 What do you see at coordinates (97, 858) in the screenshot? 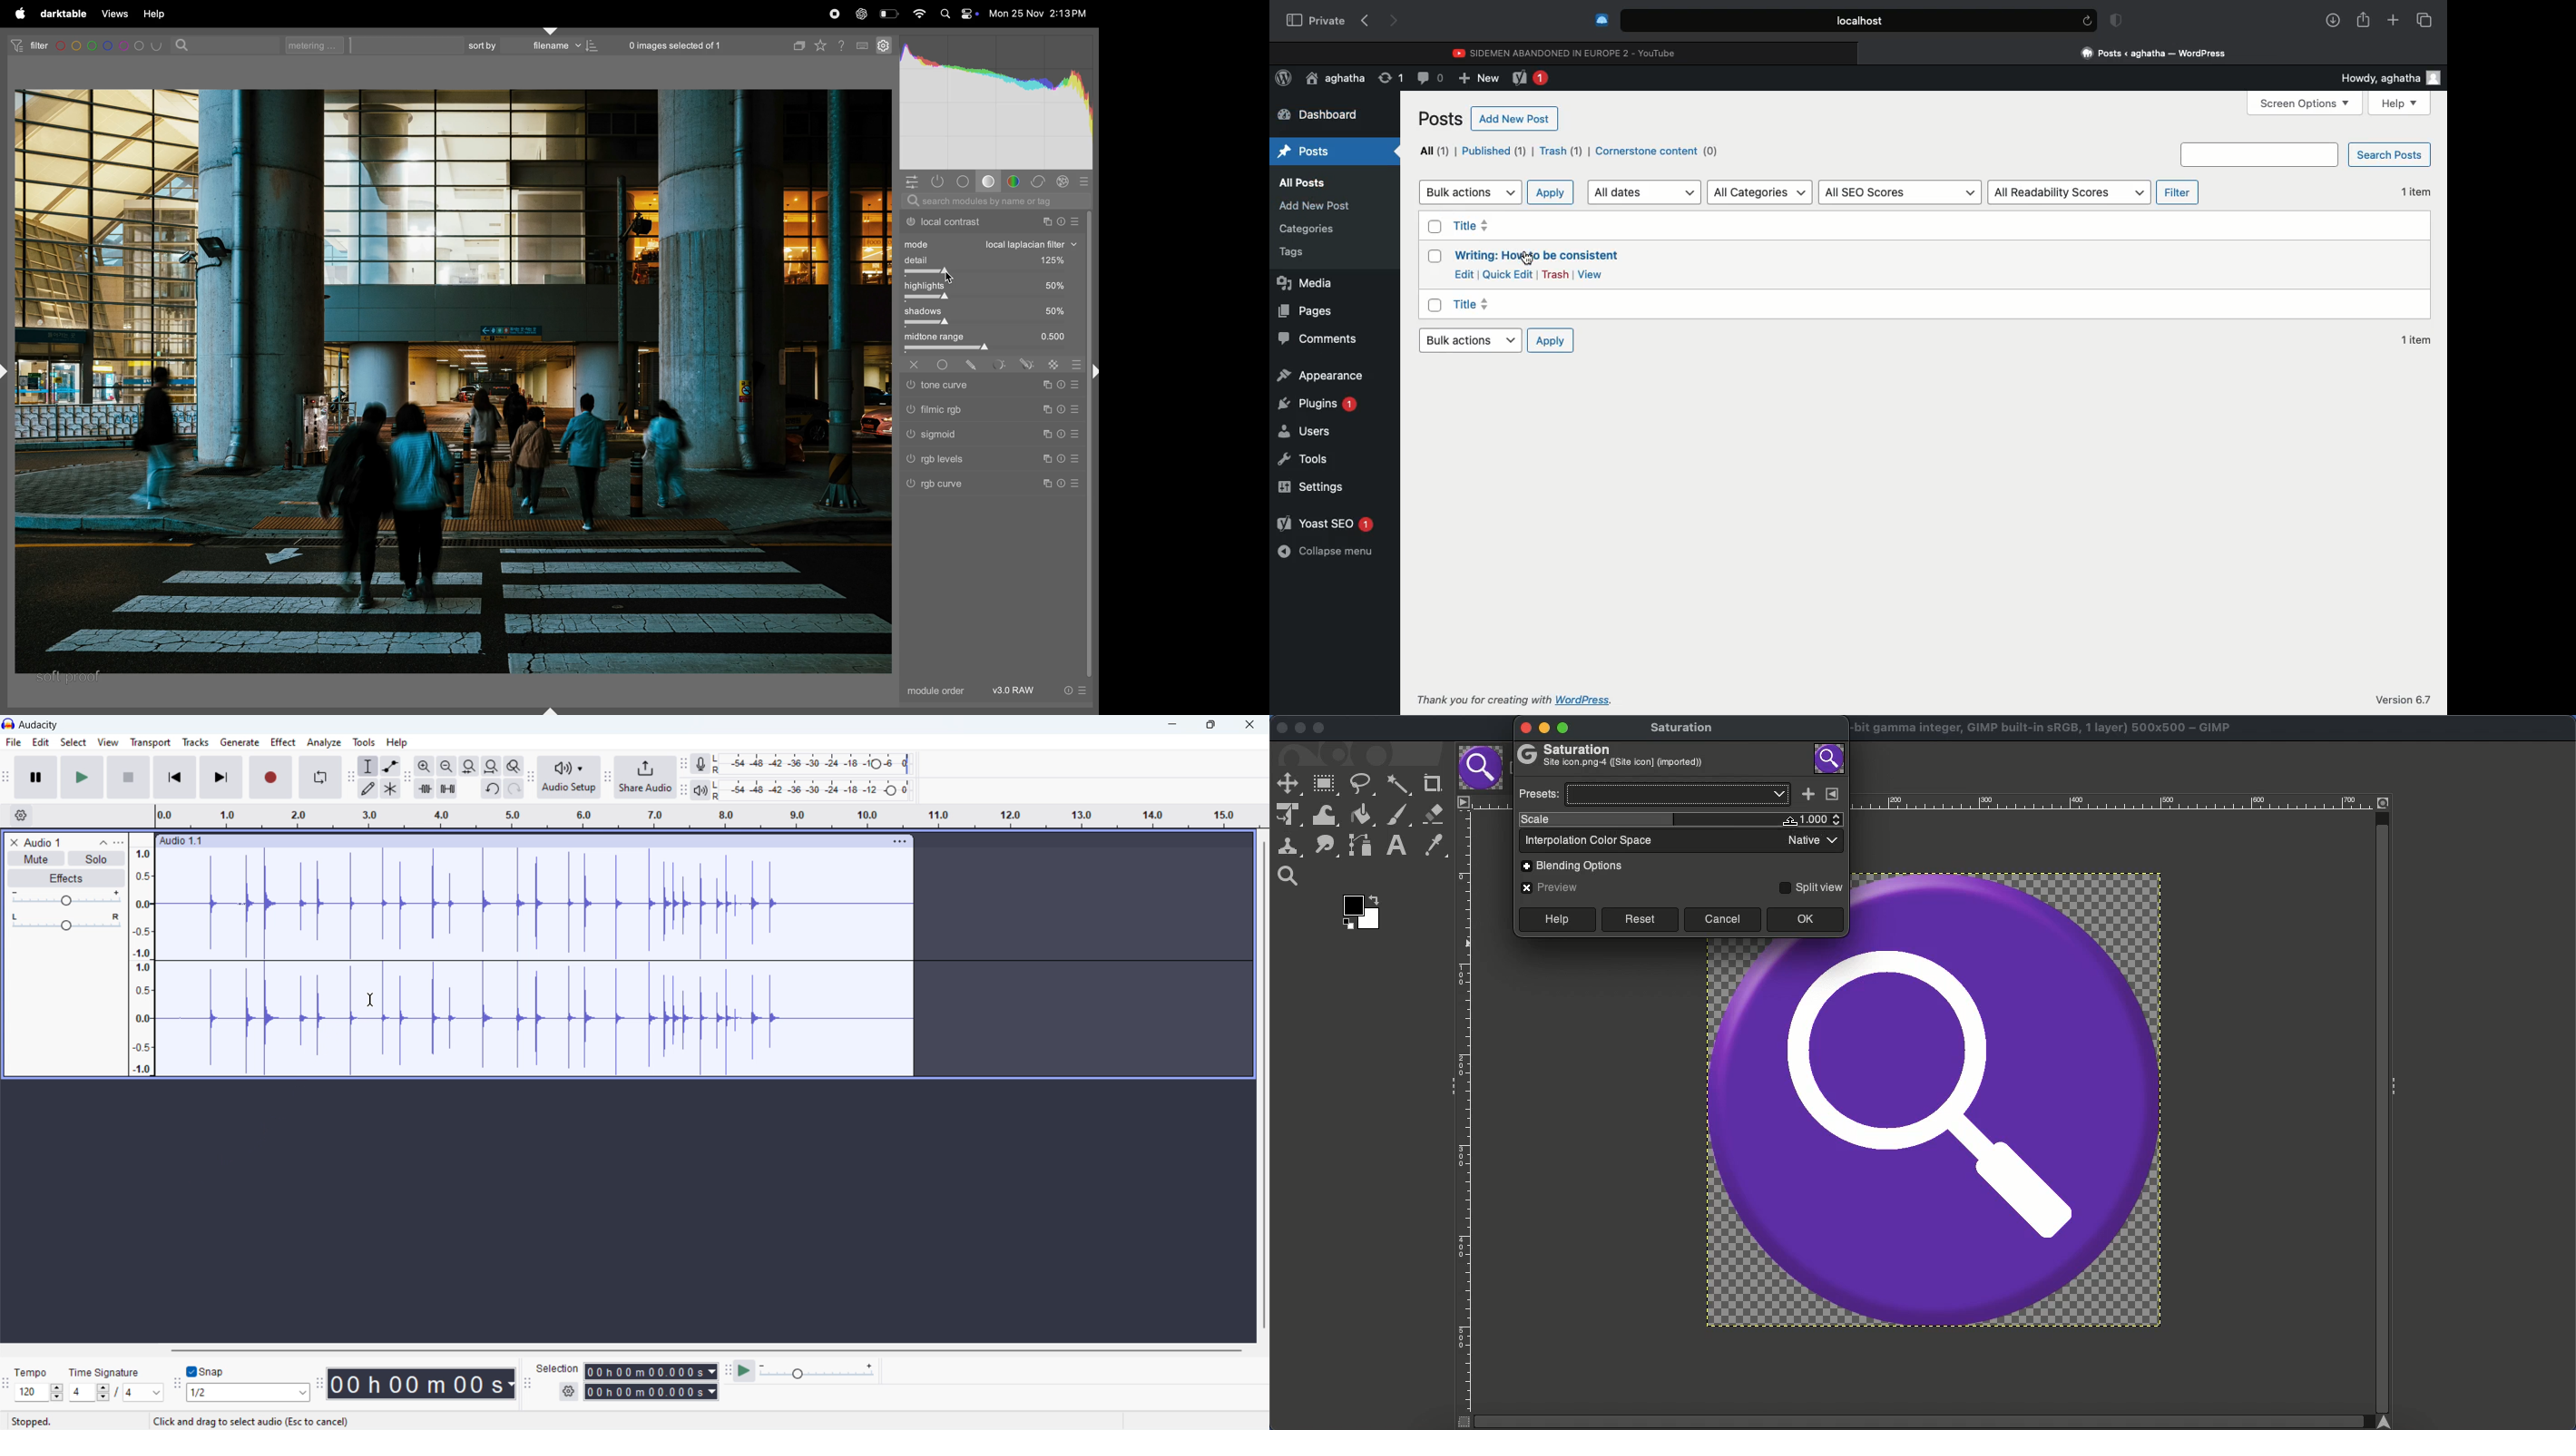
I see `solo` at bounding box center [97, 858].